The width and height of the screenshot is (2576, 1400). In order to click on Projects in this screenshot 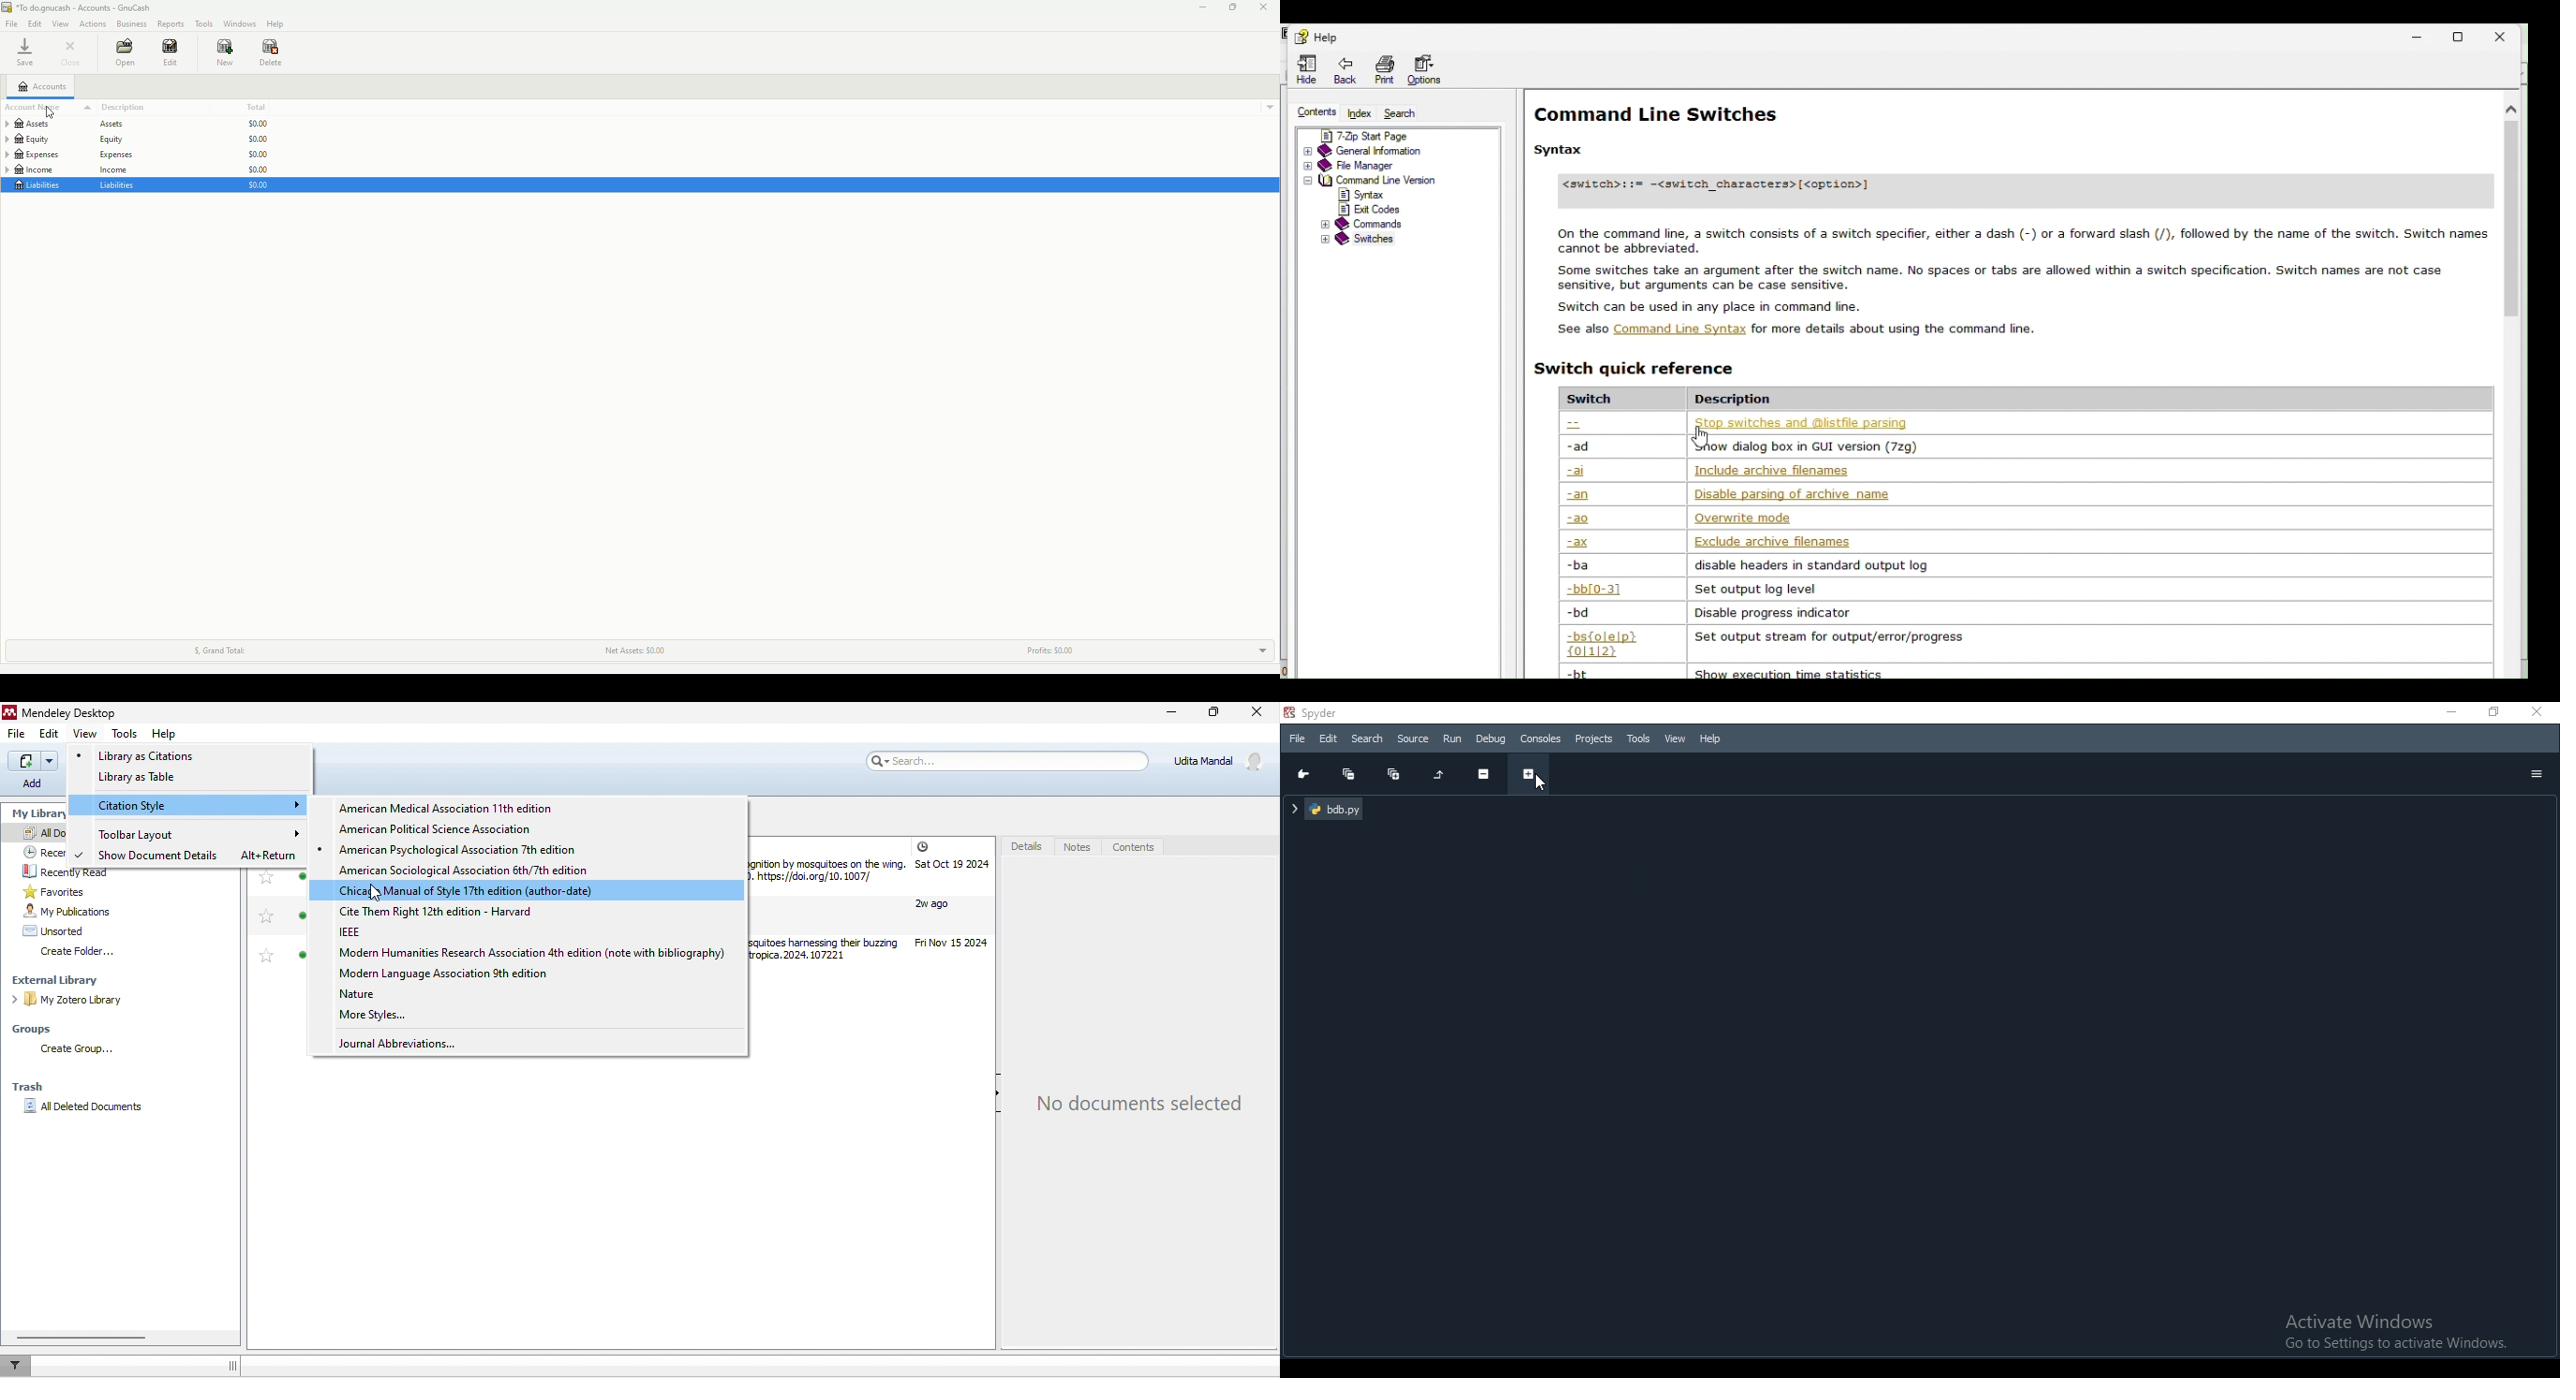, I will do `click(1595, 739)`.